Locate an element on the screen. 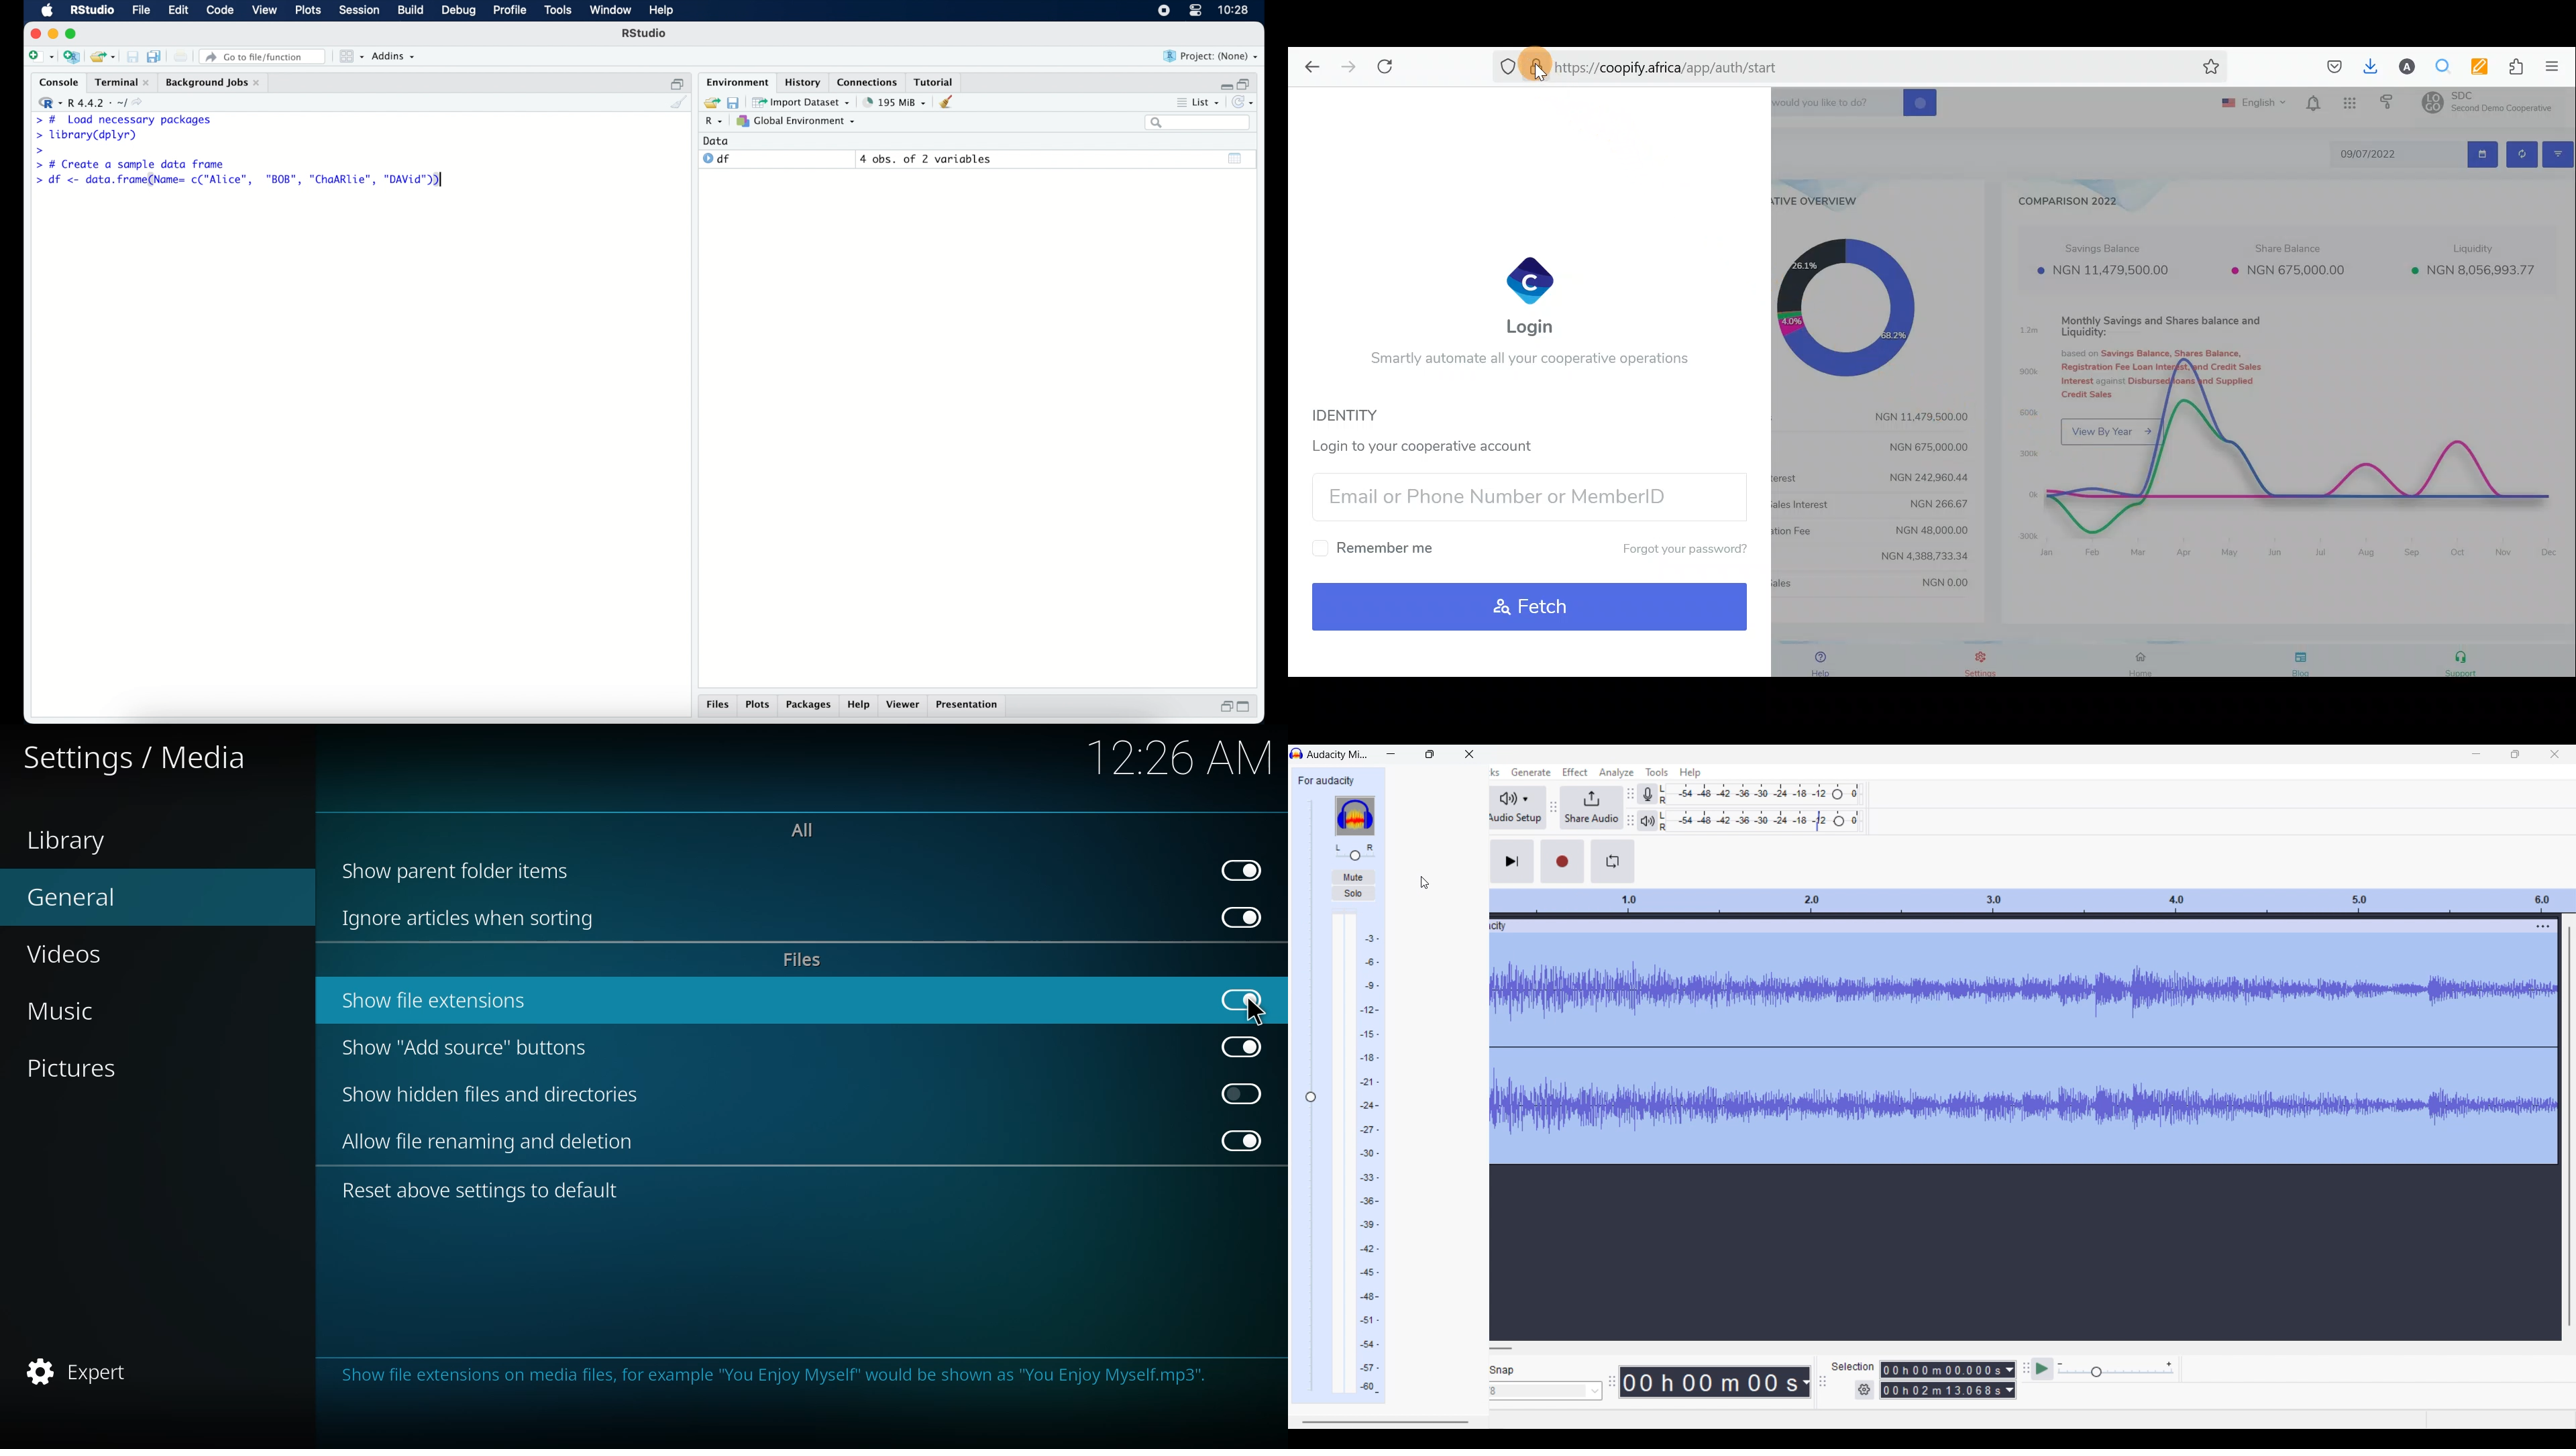  Email/Phone number/Member ID is located at coordinates (1523, 495).